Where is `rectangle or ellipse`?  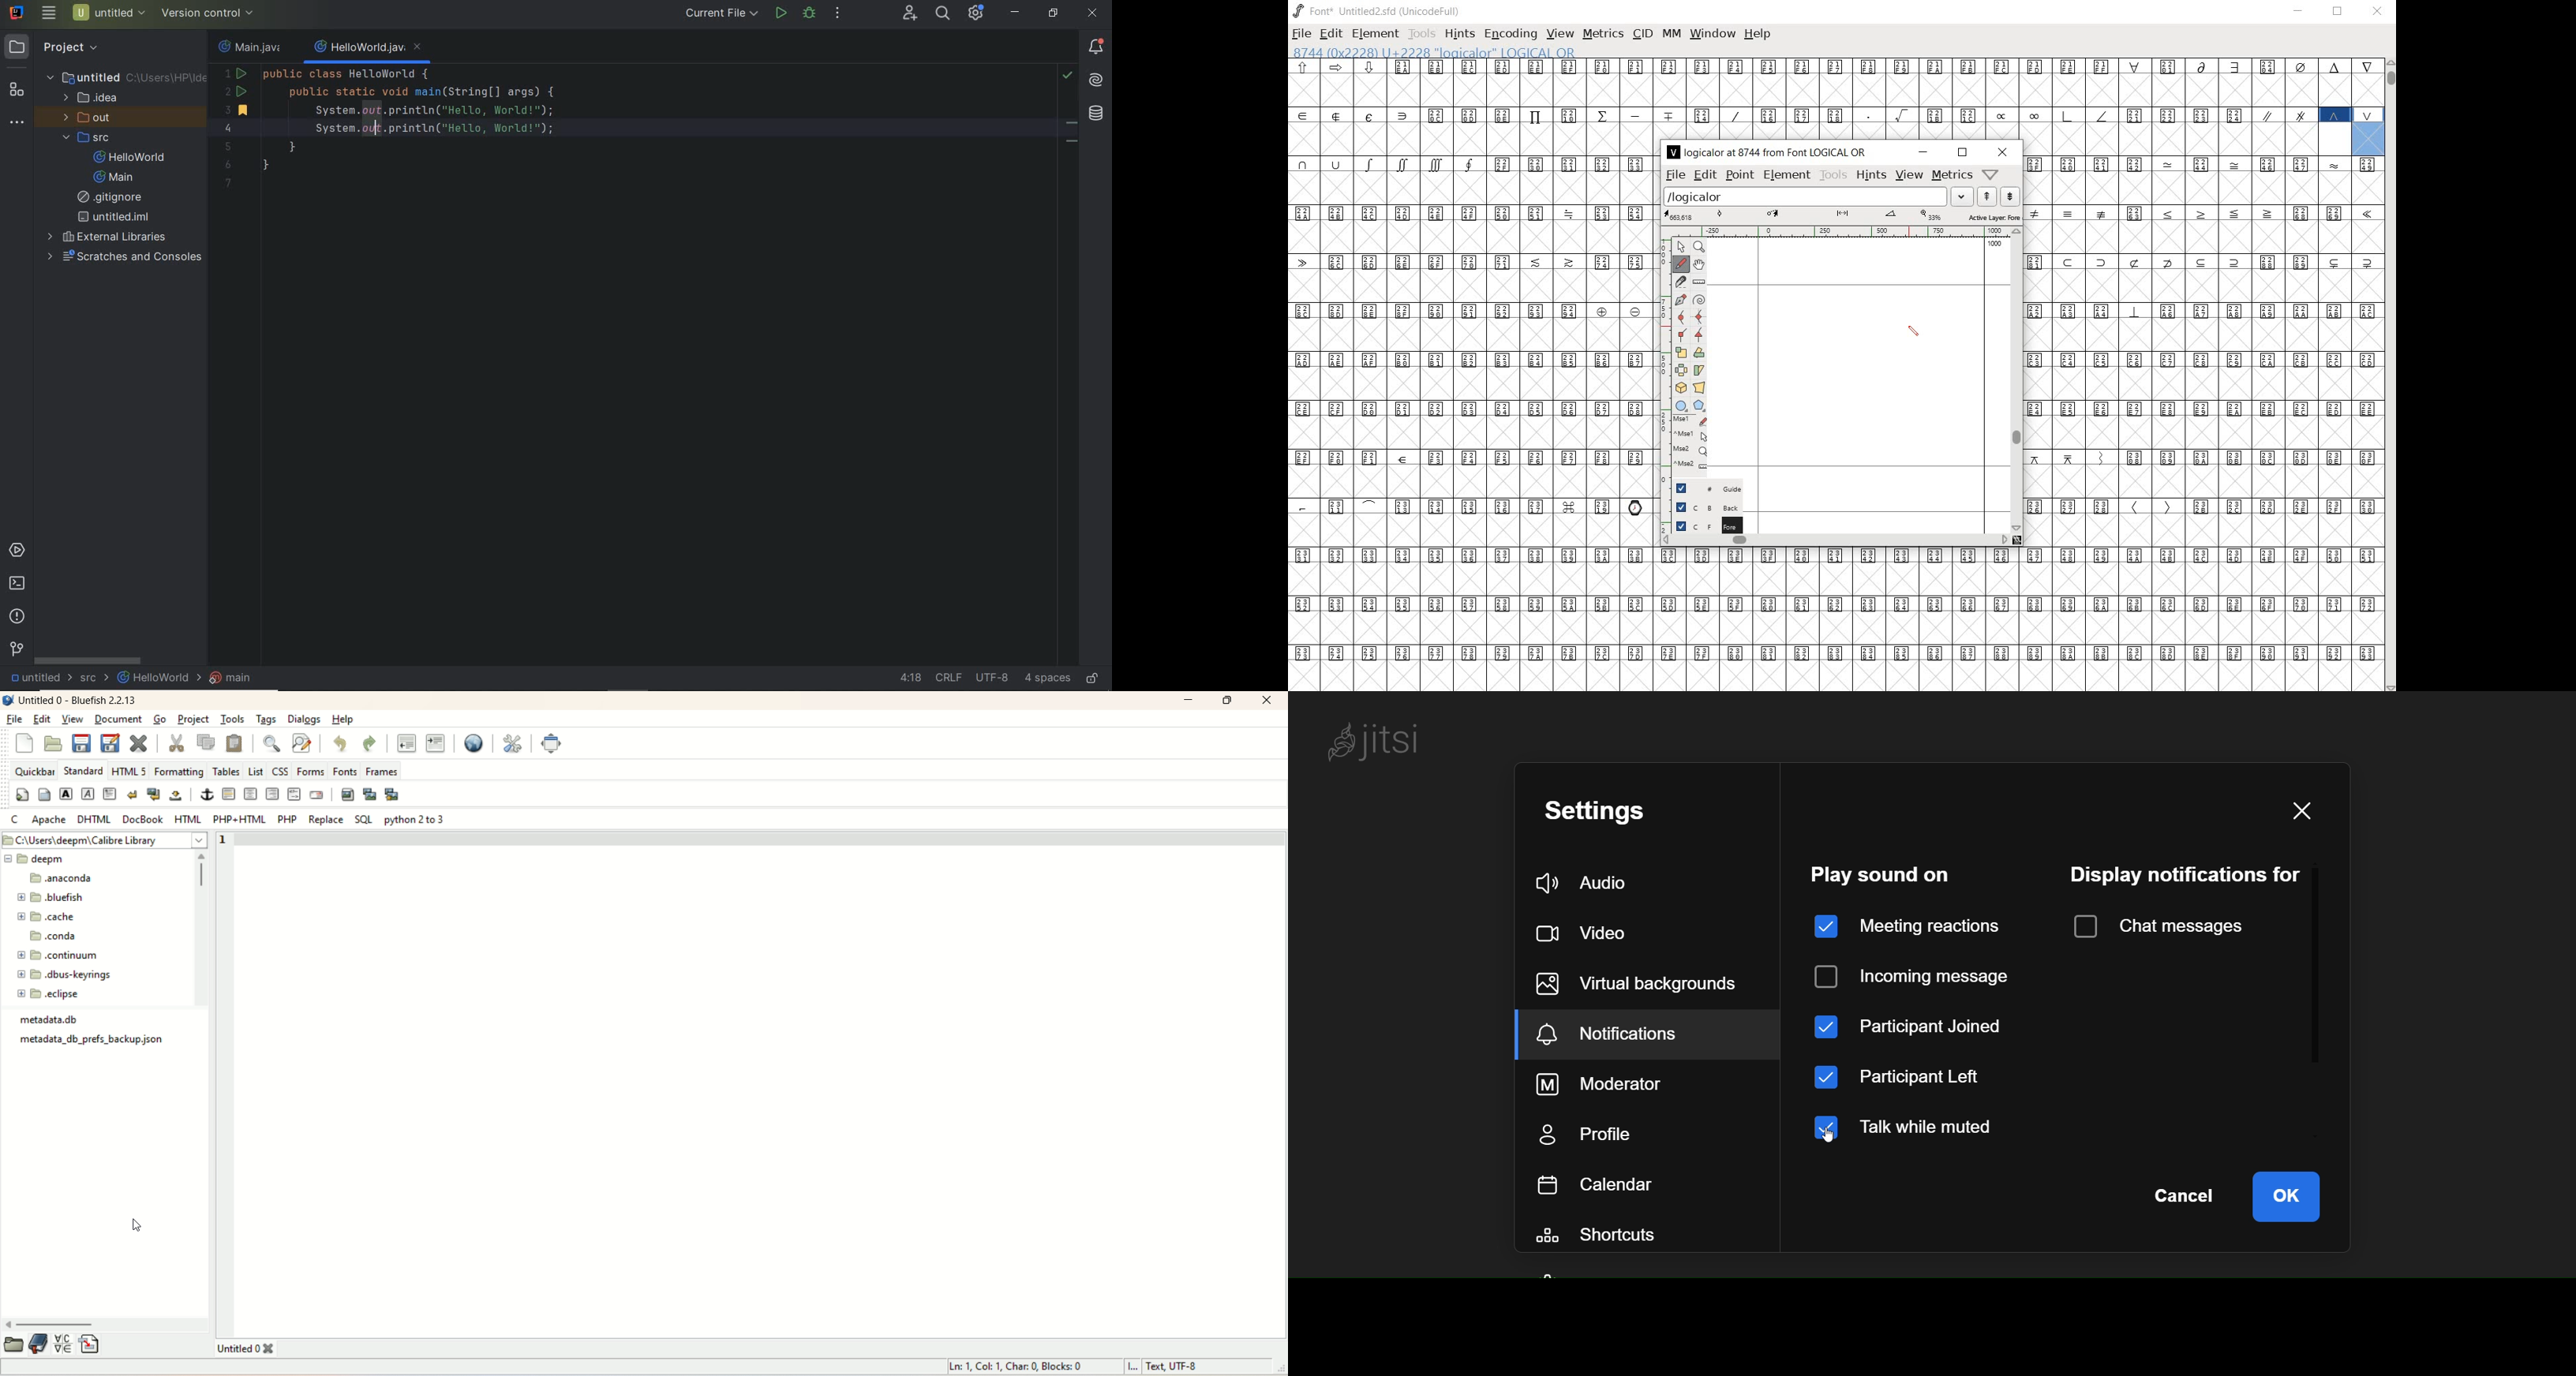
rectangle or ellipse is located at coordinates (1683, 406).